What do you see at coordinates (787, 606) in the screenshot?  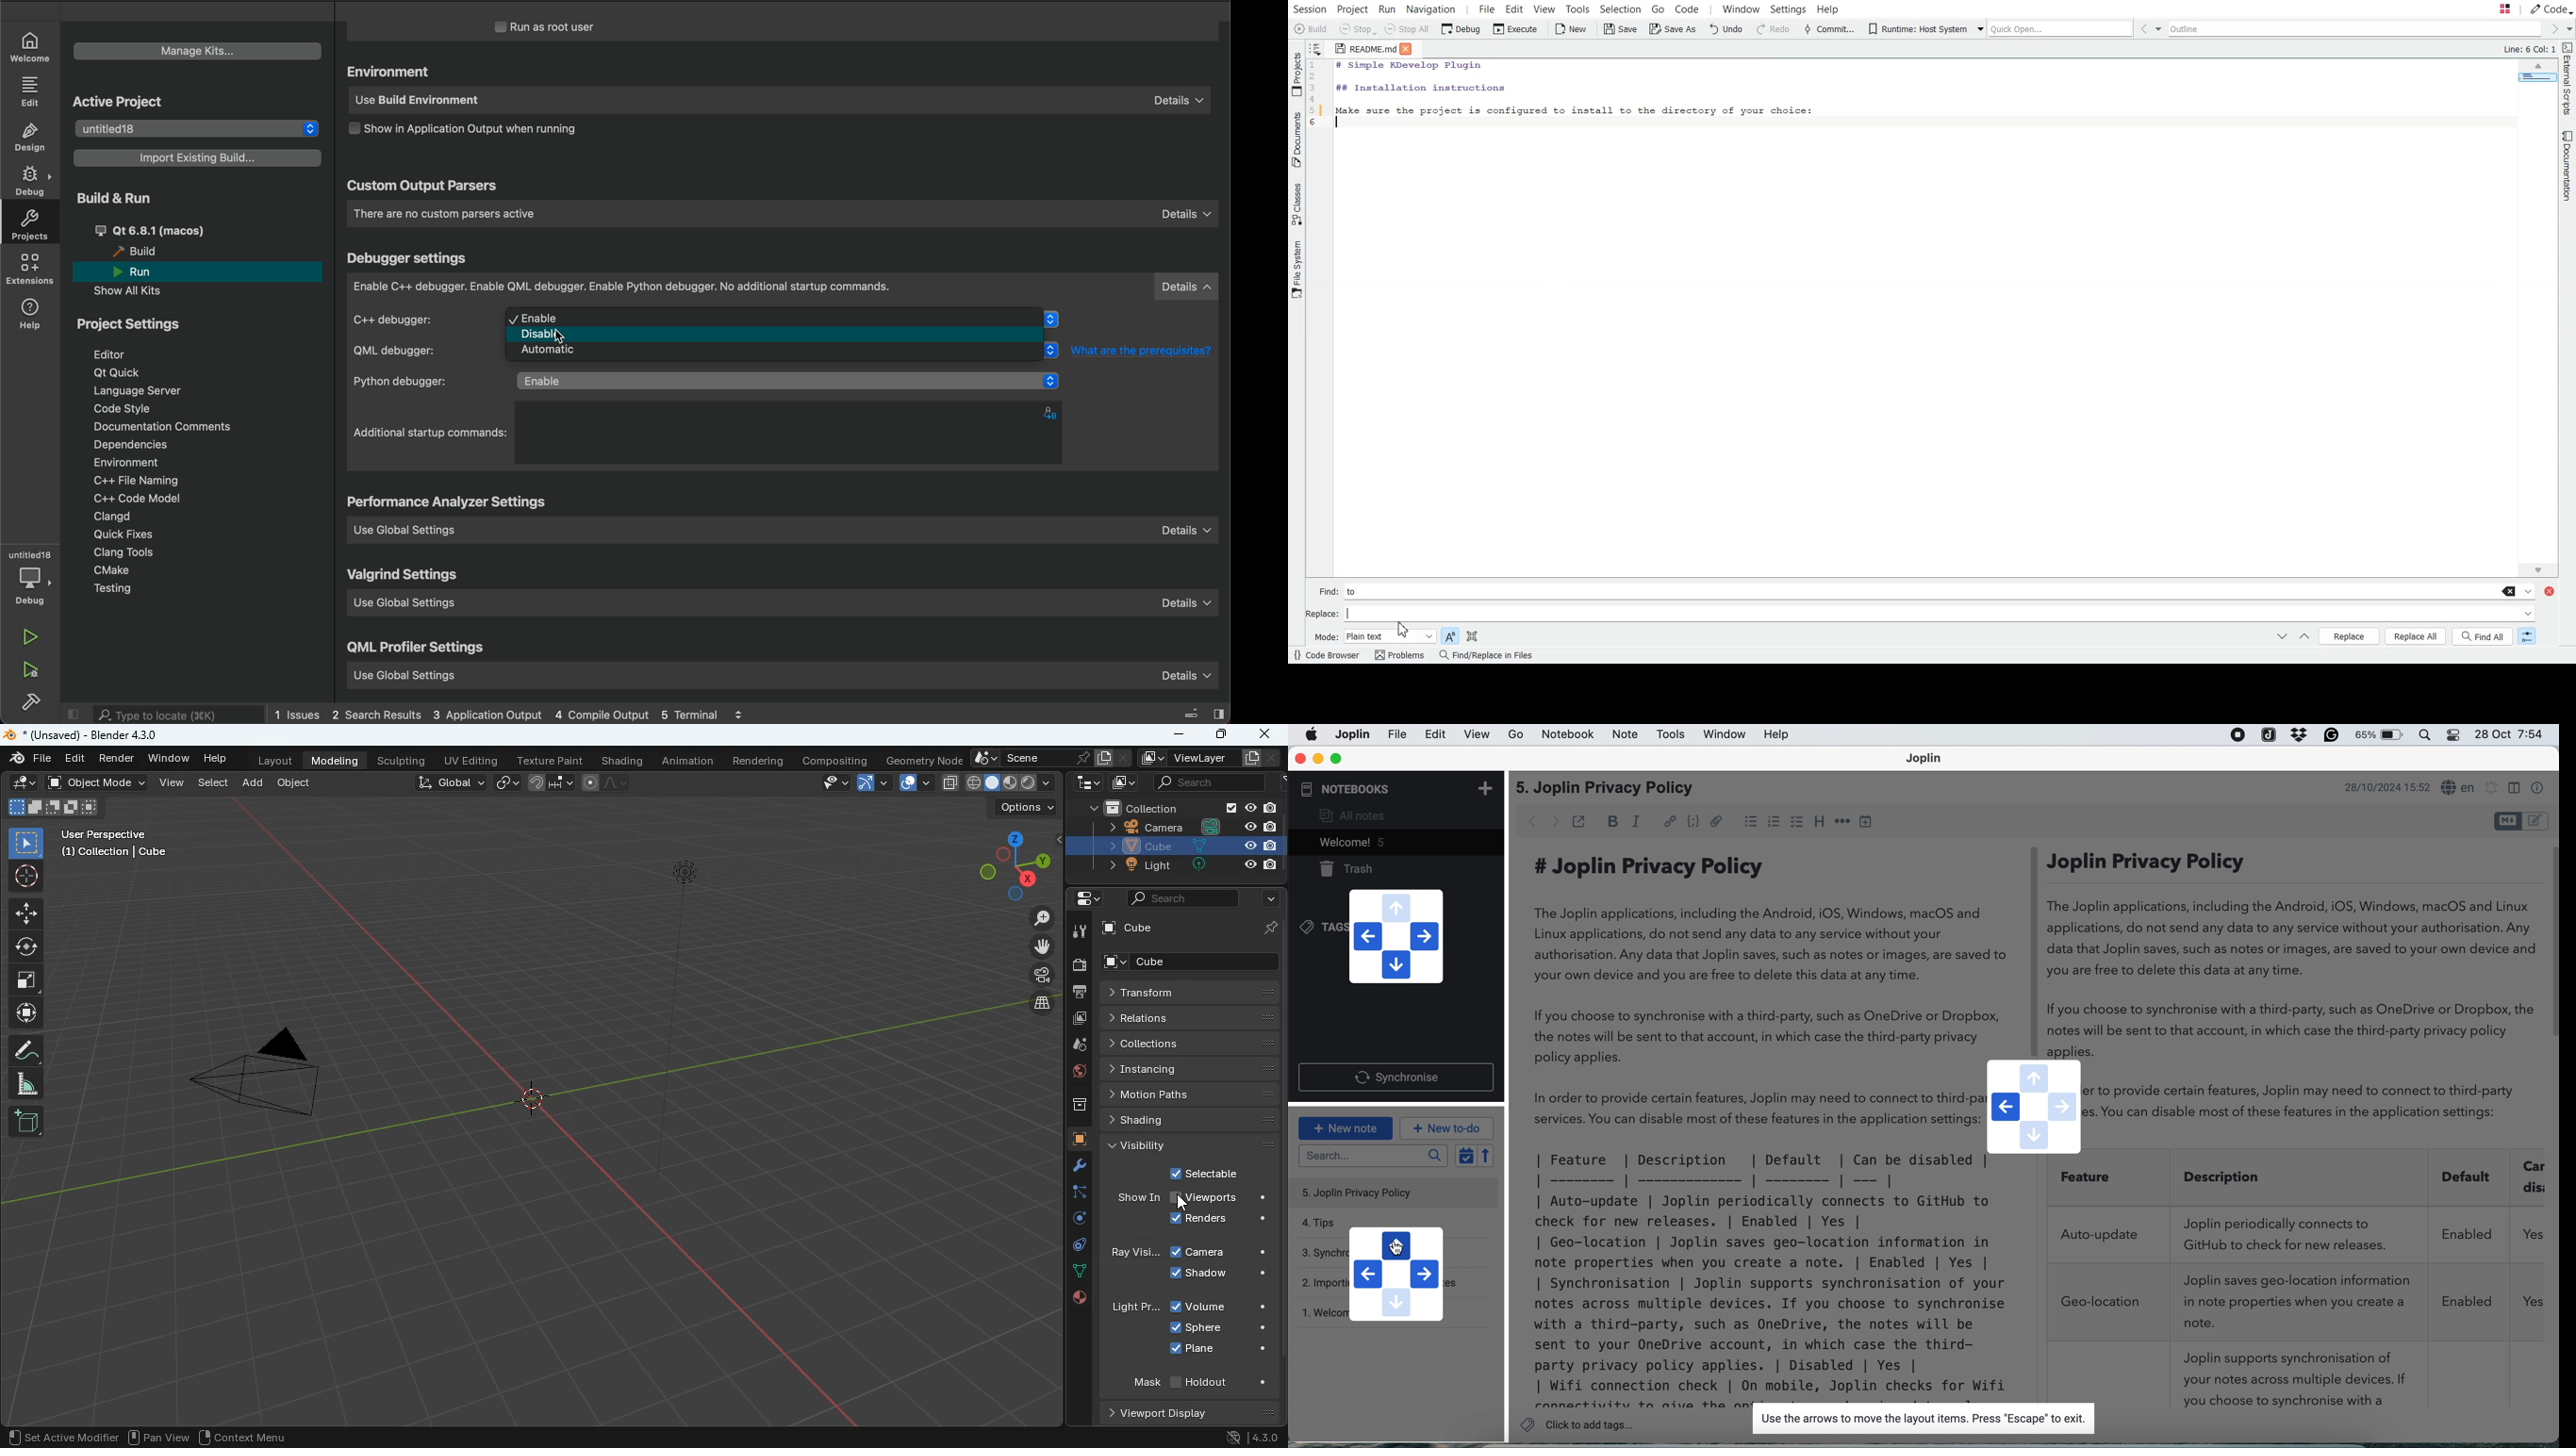 I see `use global setting ` at bounding box center [787, 606].